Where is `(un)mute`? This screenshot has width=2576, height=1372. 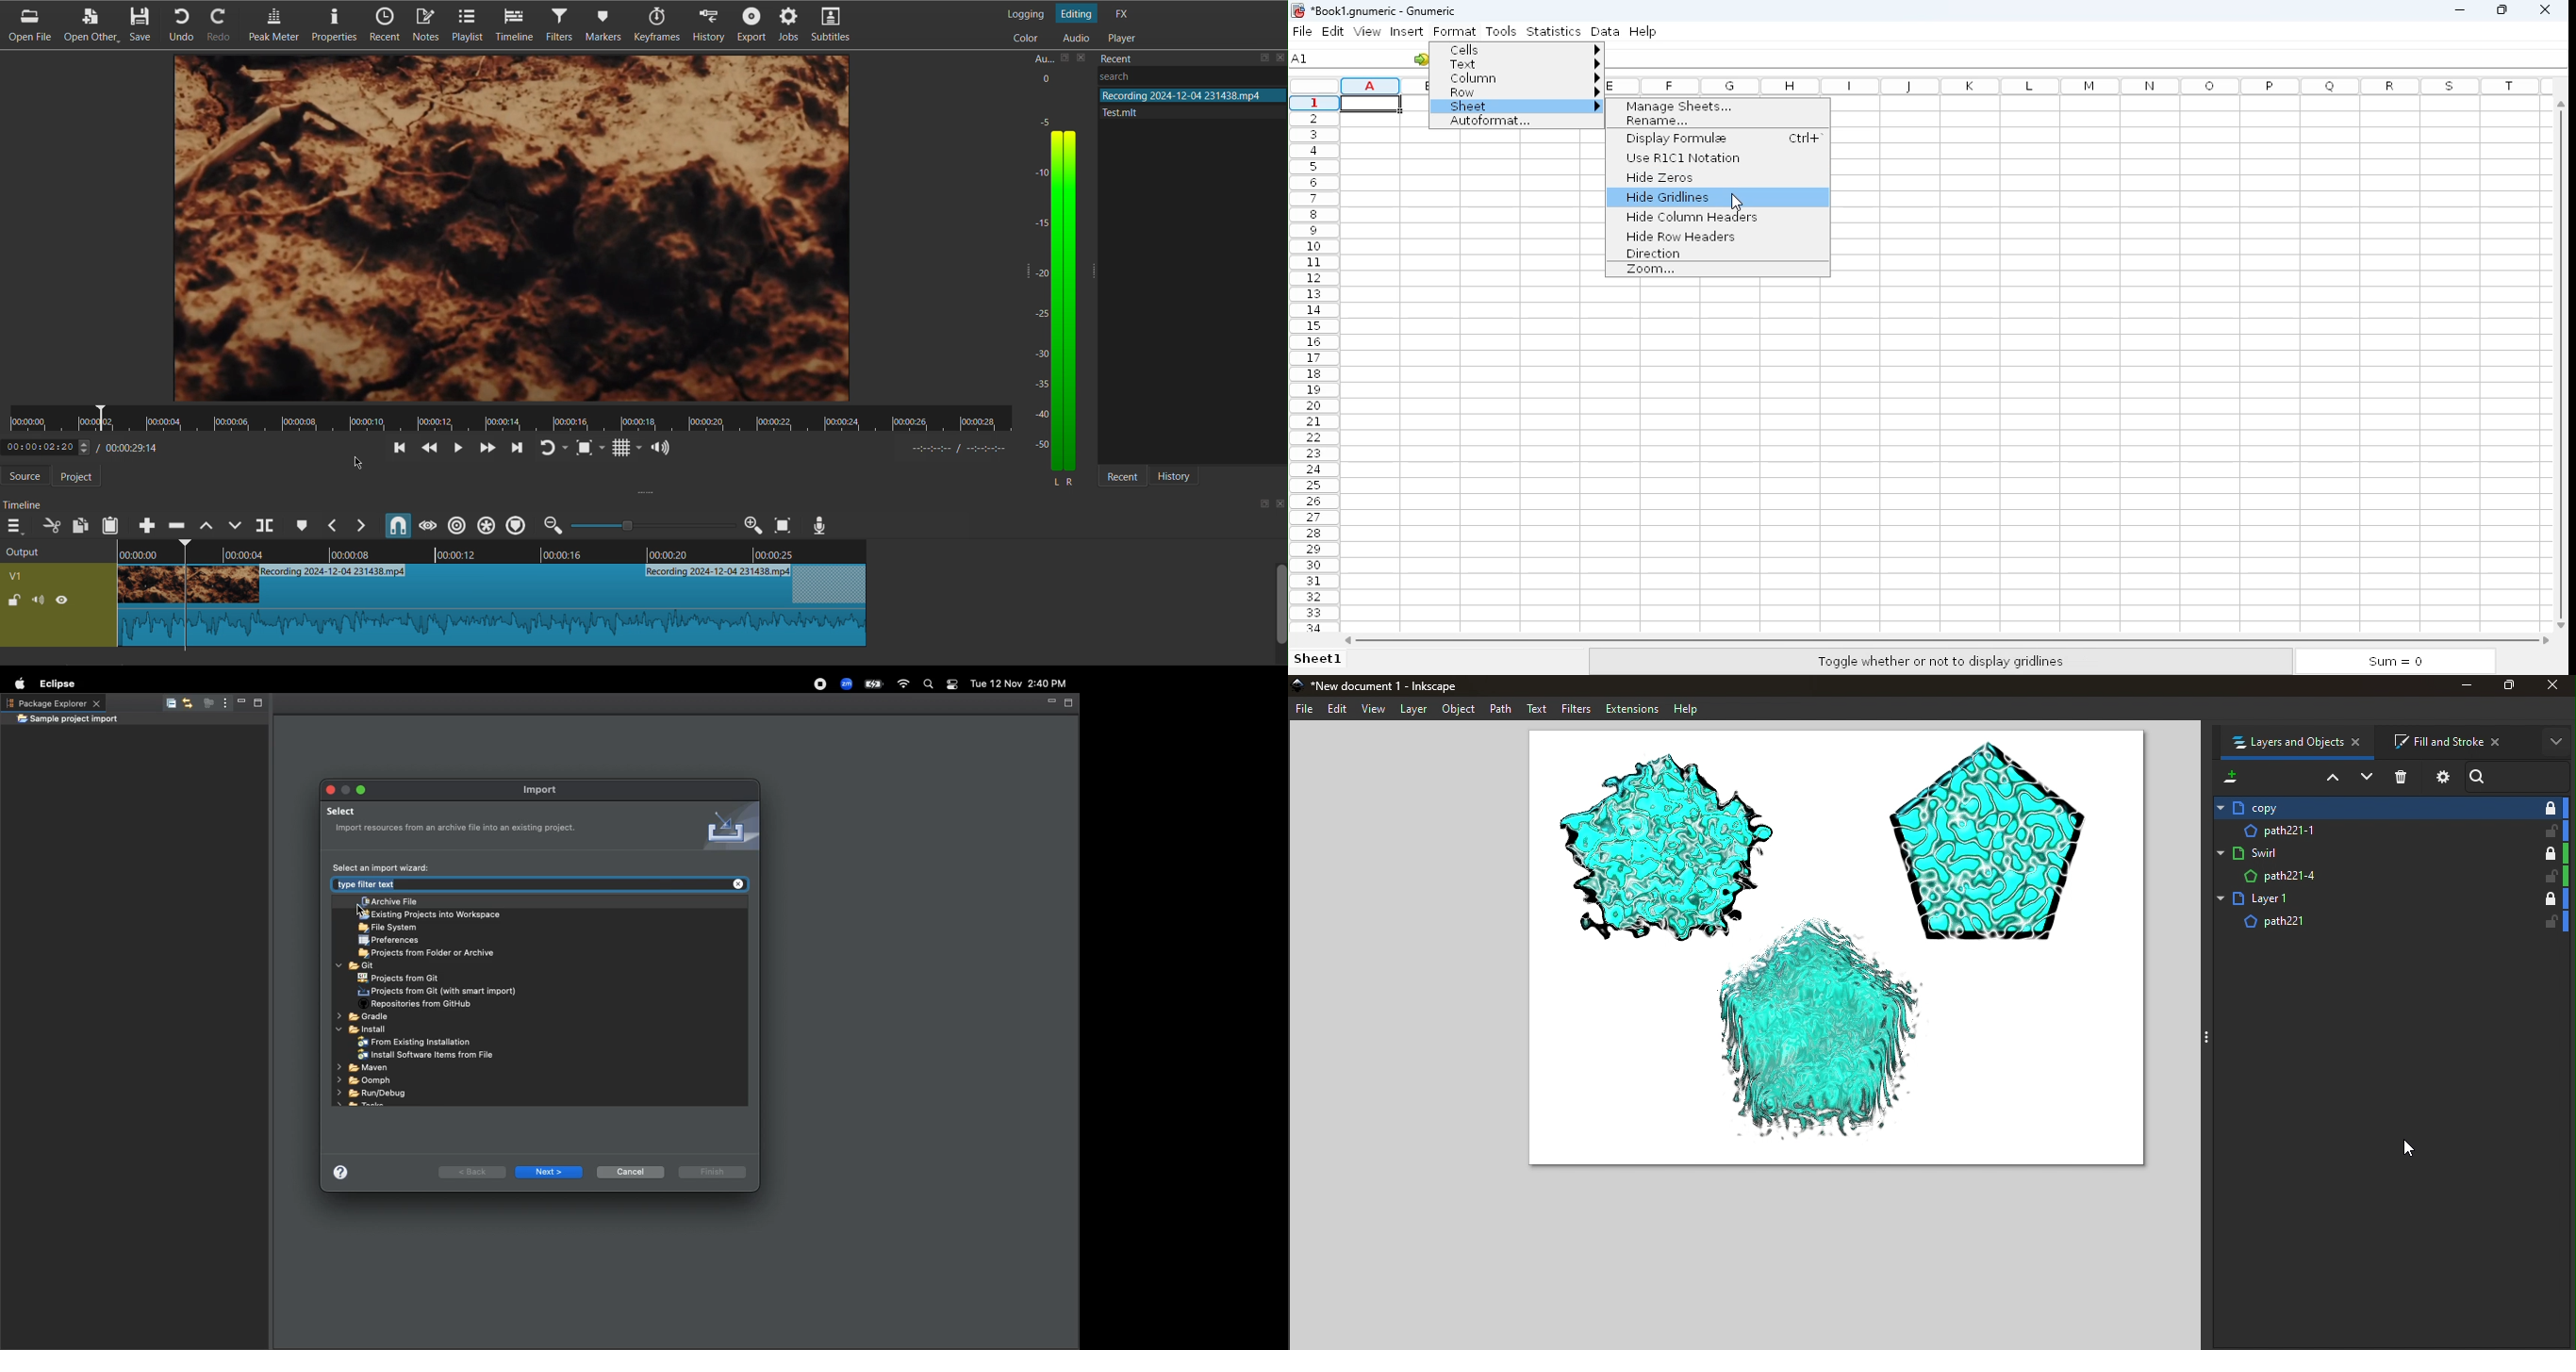 (un)mute is located at coordinates (40, 599).